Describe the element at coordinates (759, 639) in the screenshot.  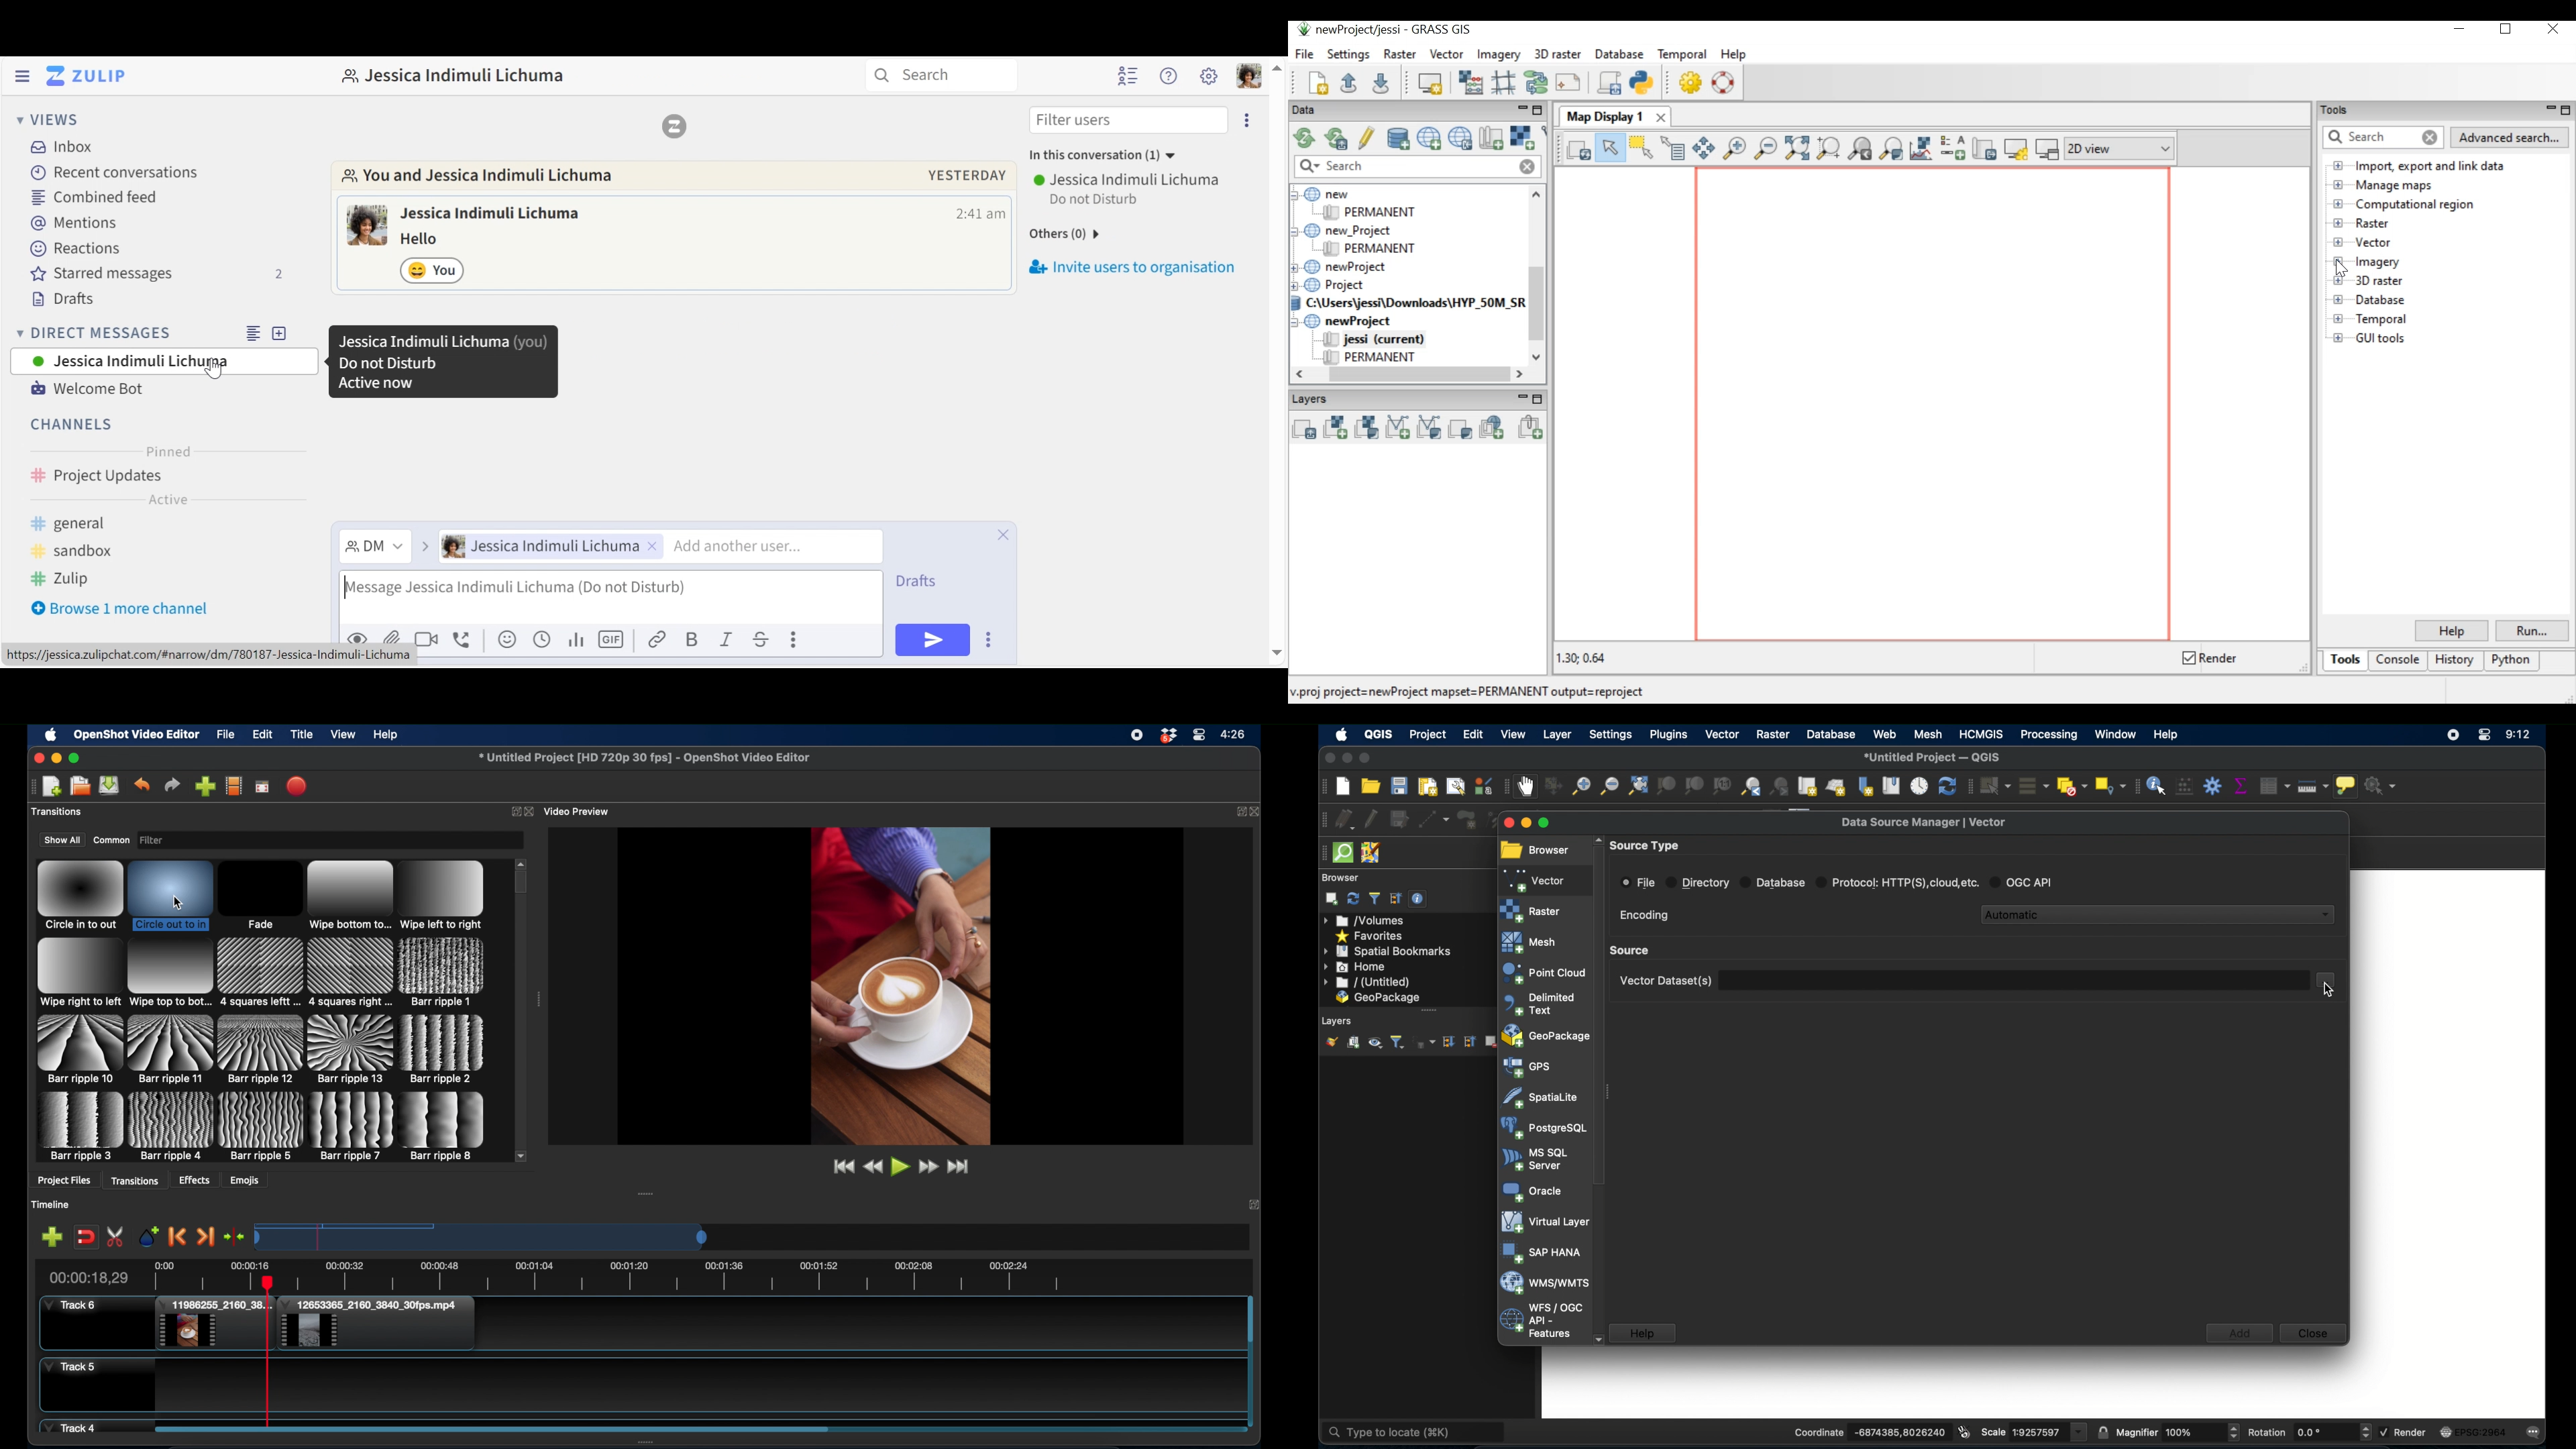
I see `Strikethrough` at that location.